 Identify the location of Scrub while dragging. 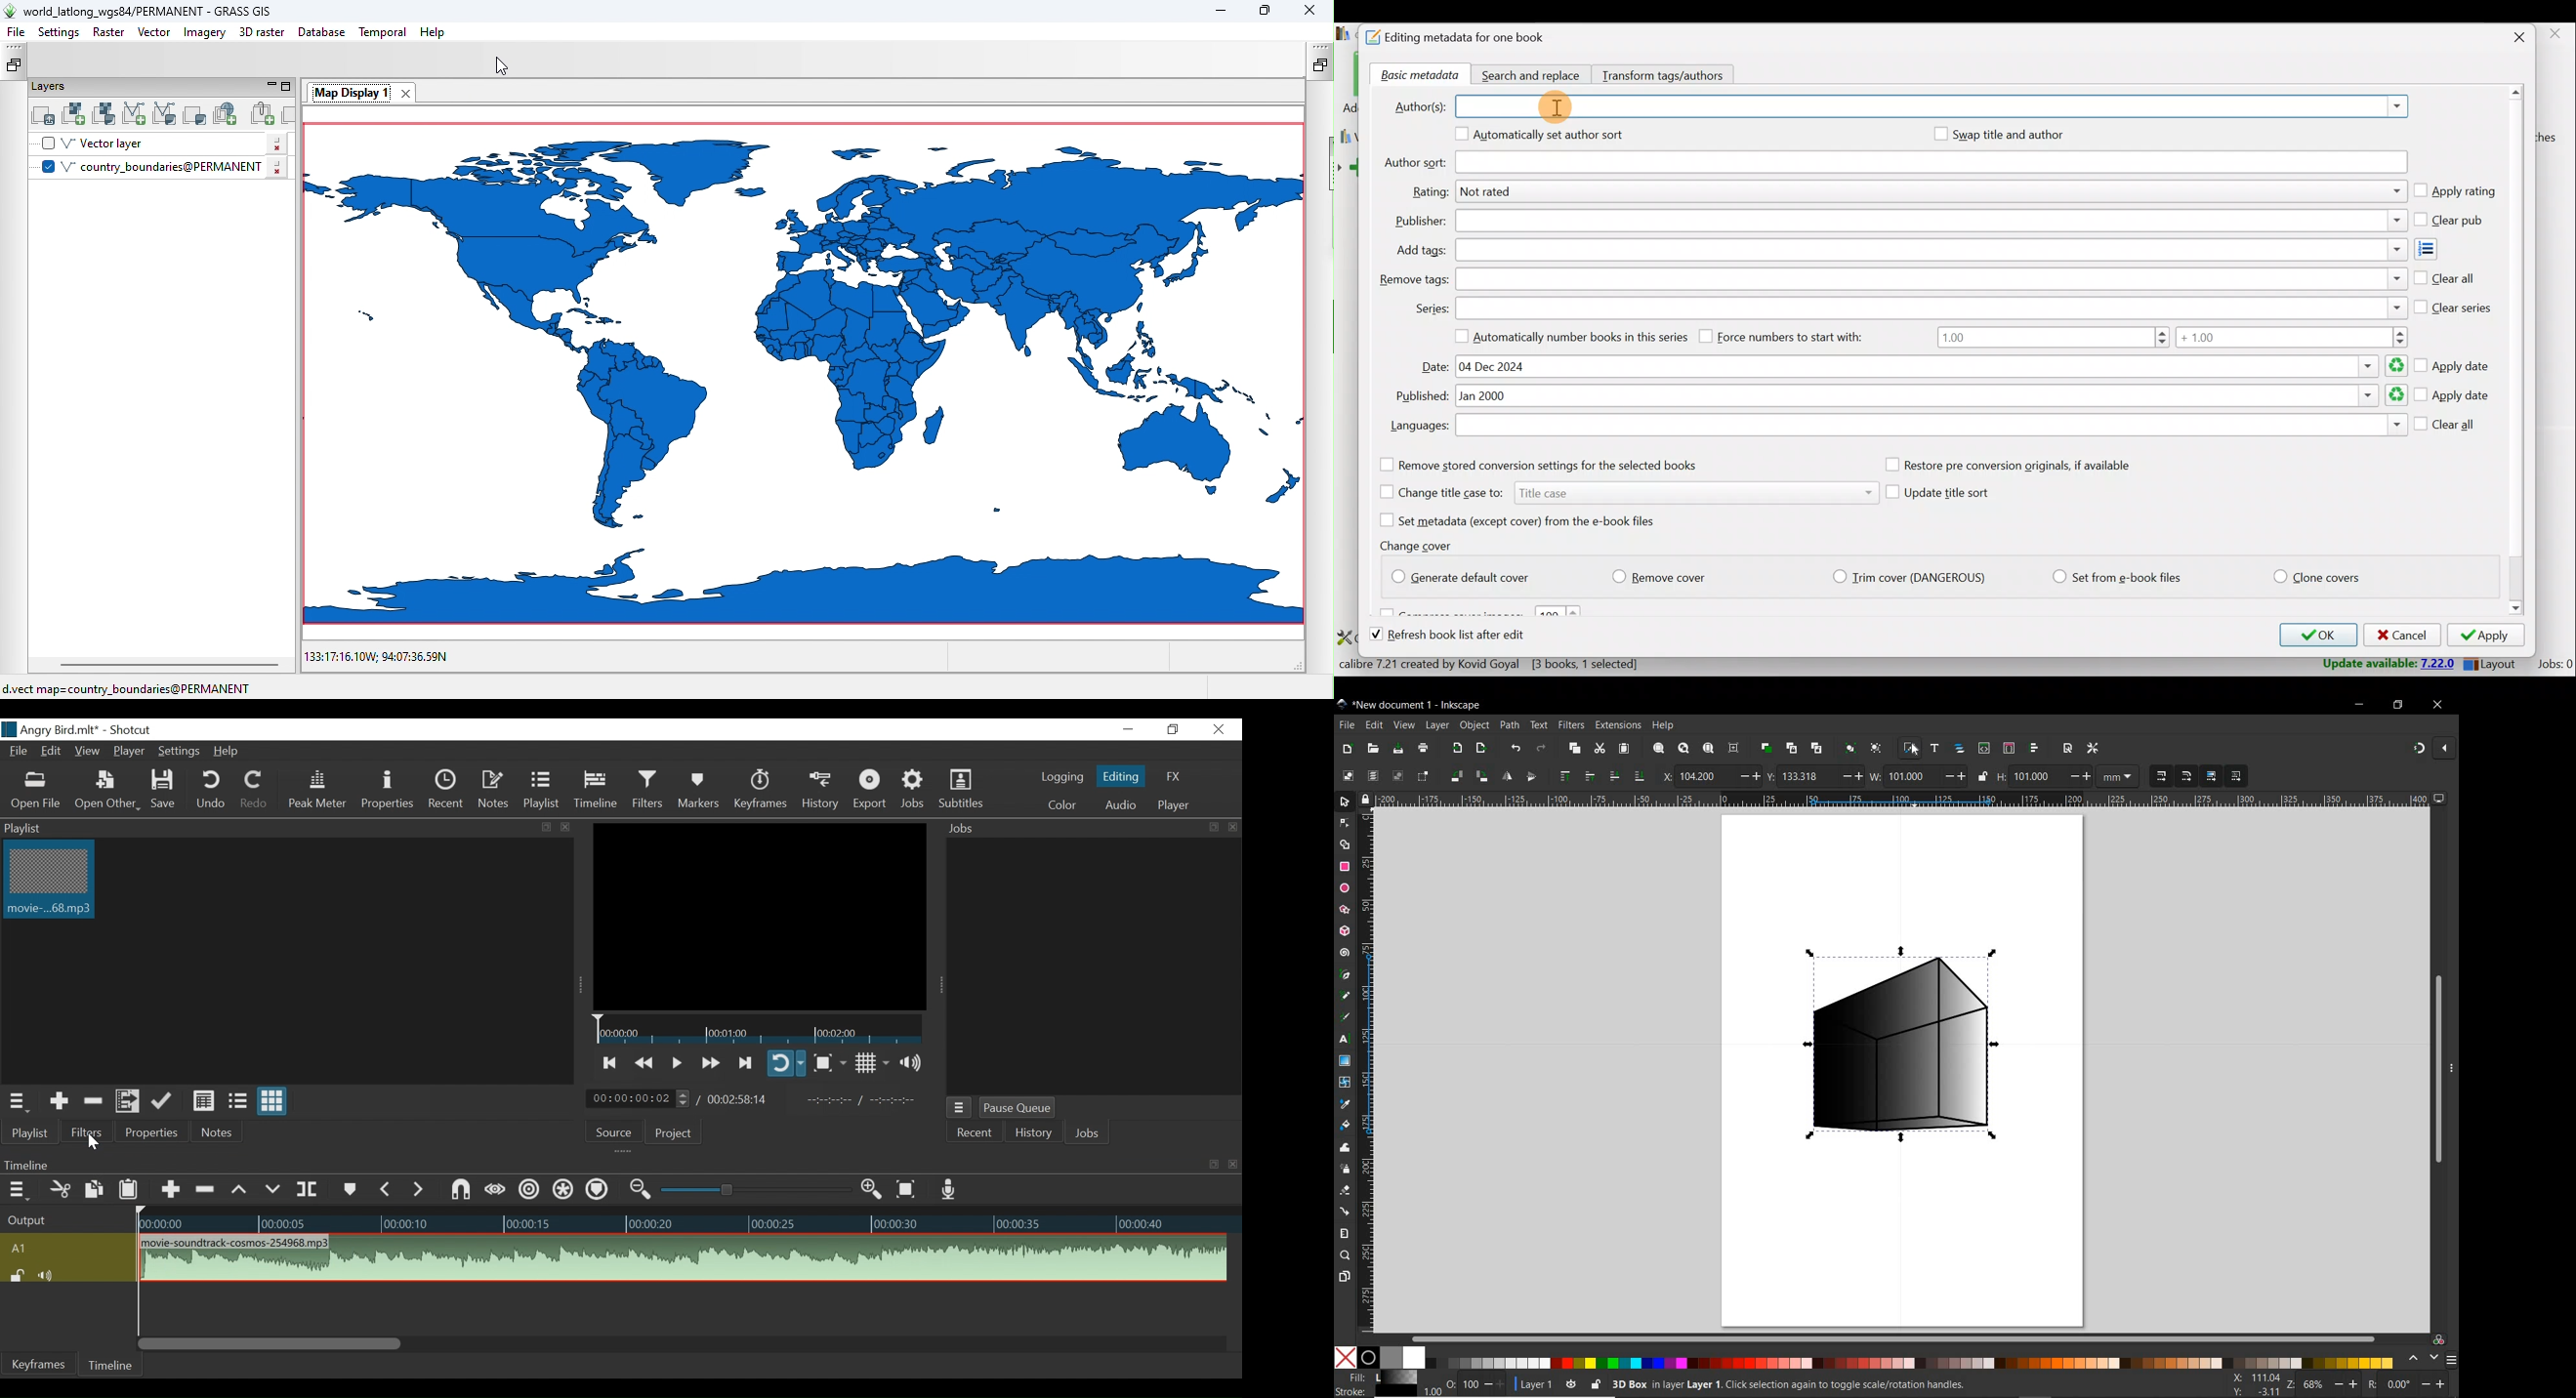
(496, 1190).